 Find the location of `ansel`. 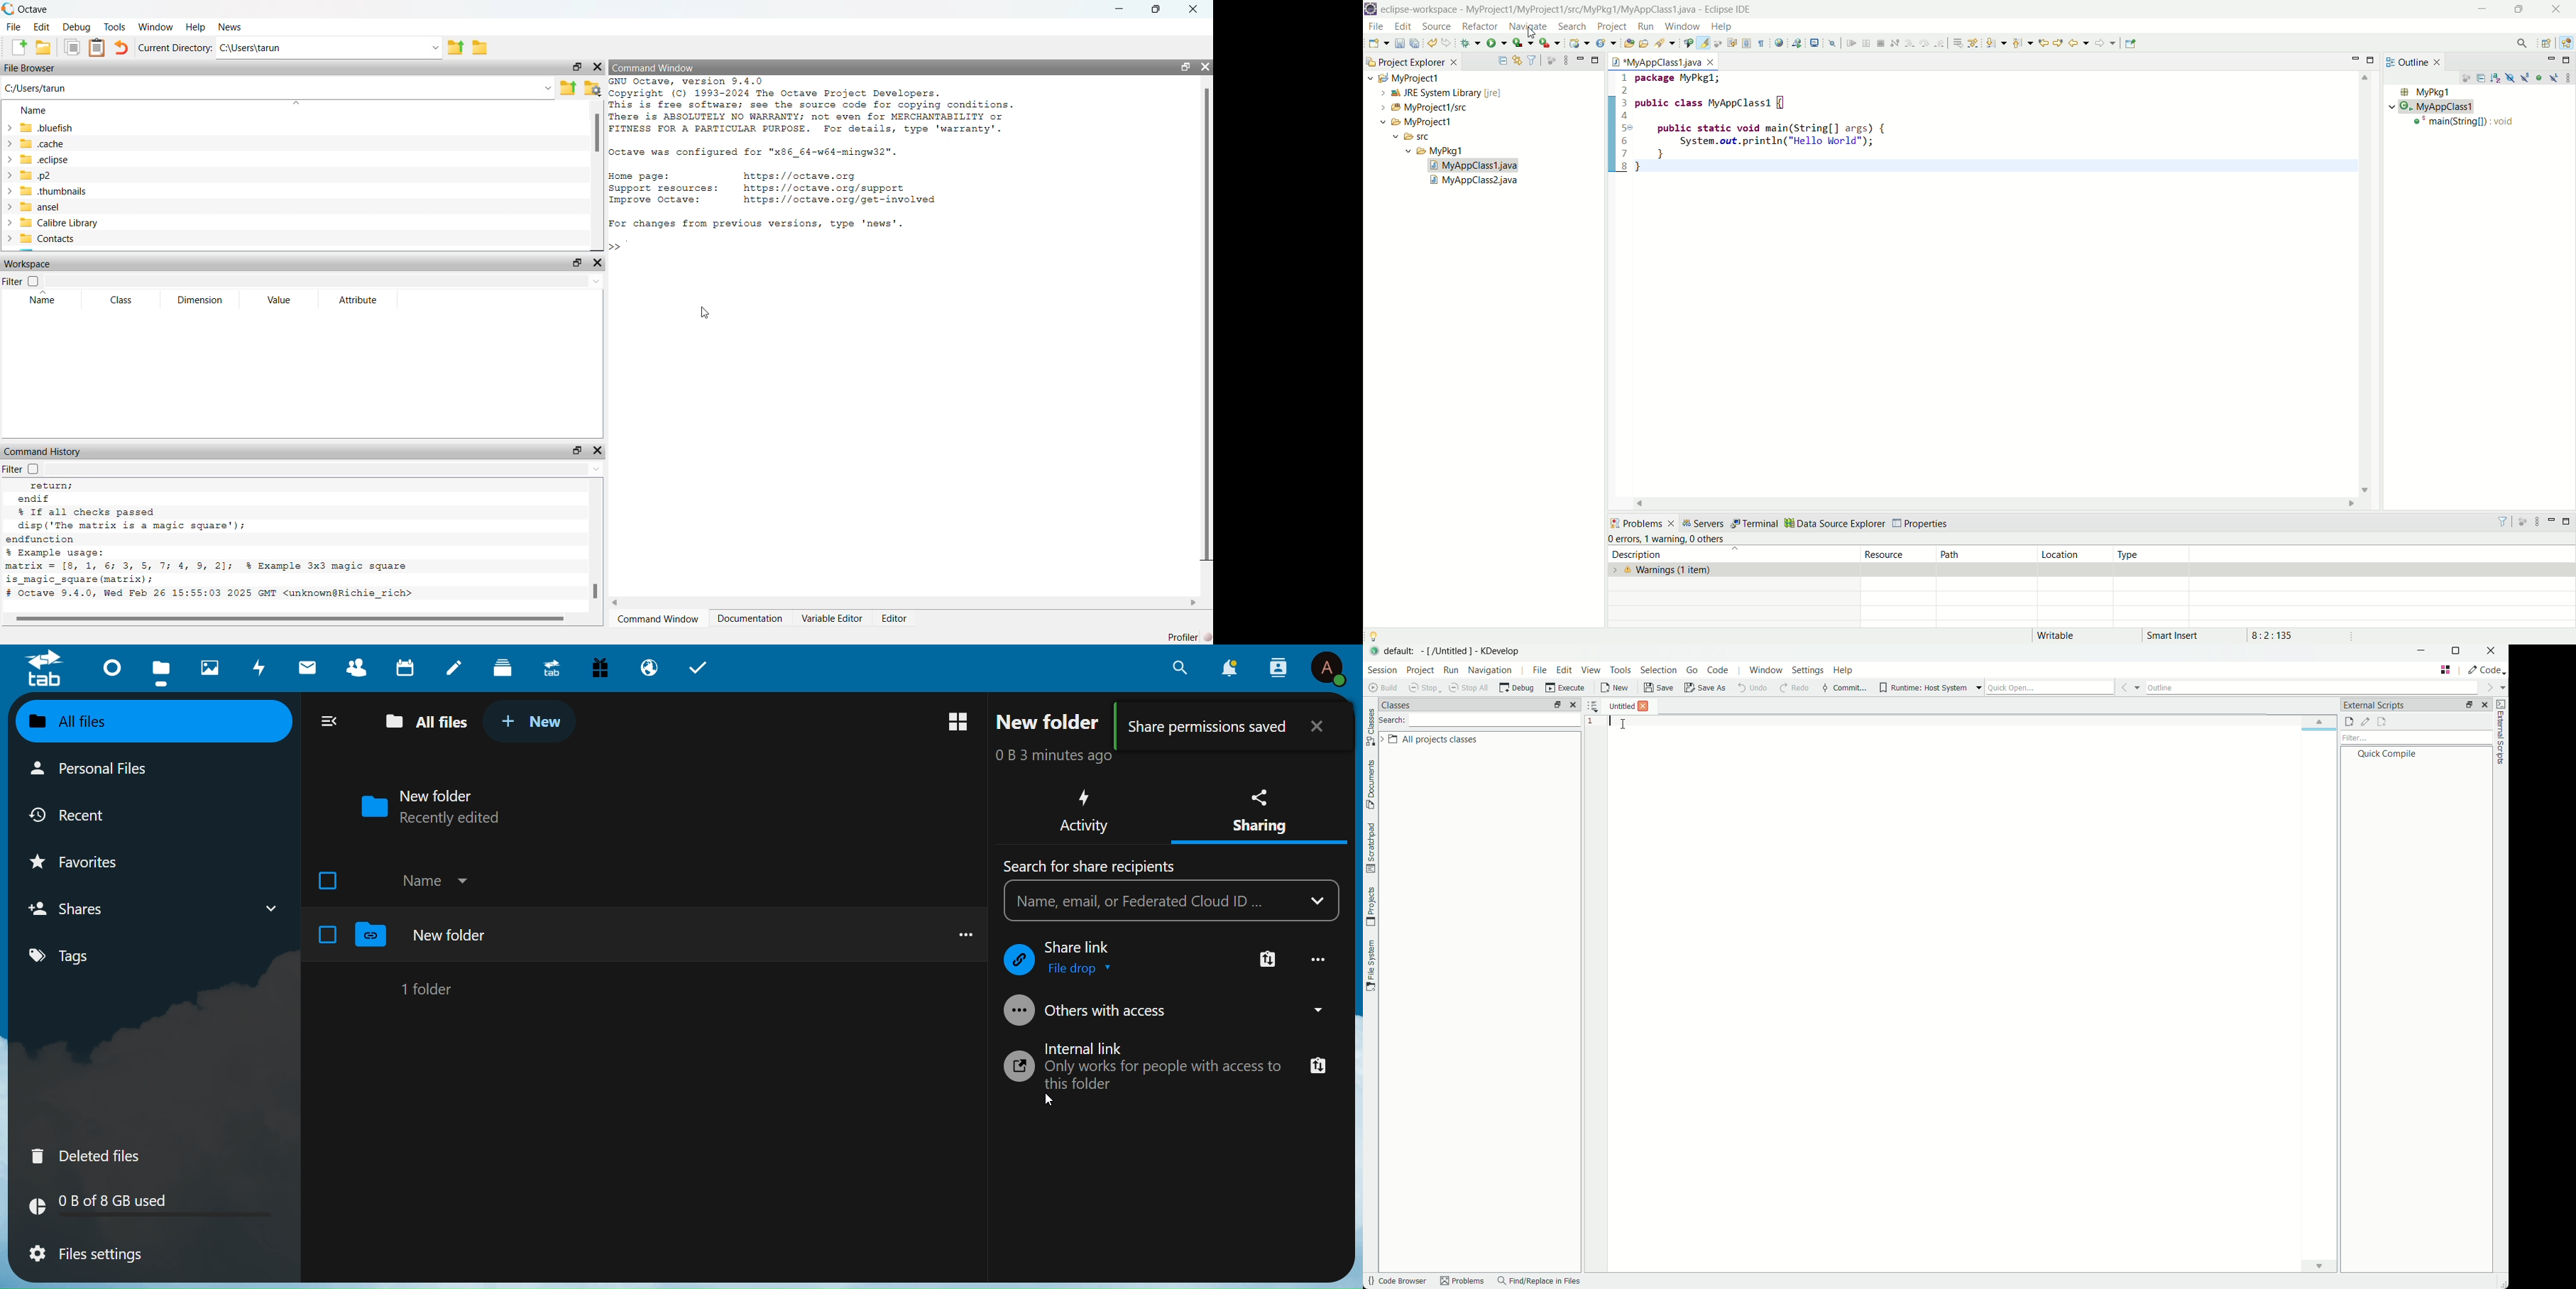

ansel is located at coordinates (32, 207).